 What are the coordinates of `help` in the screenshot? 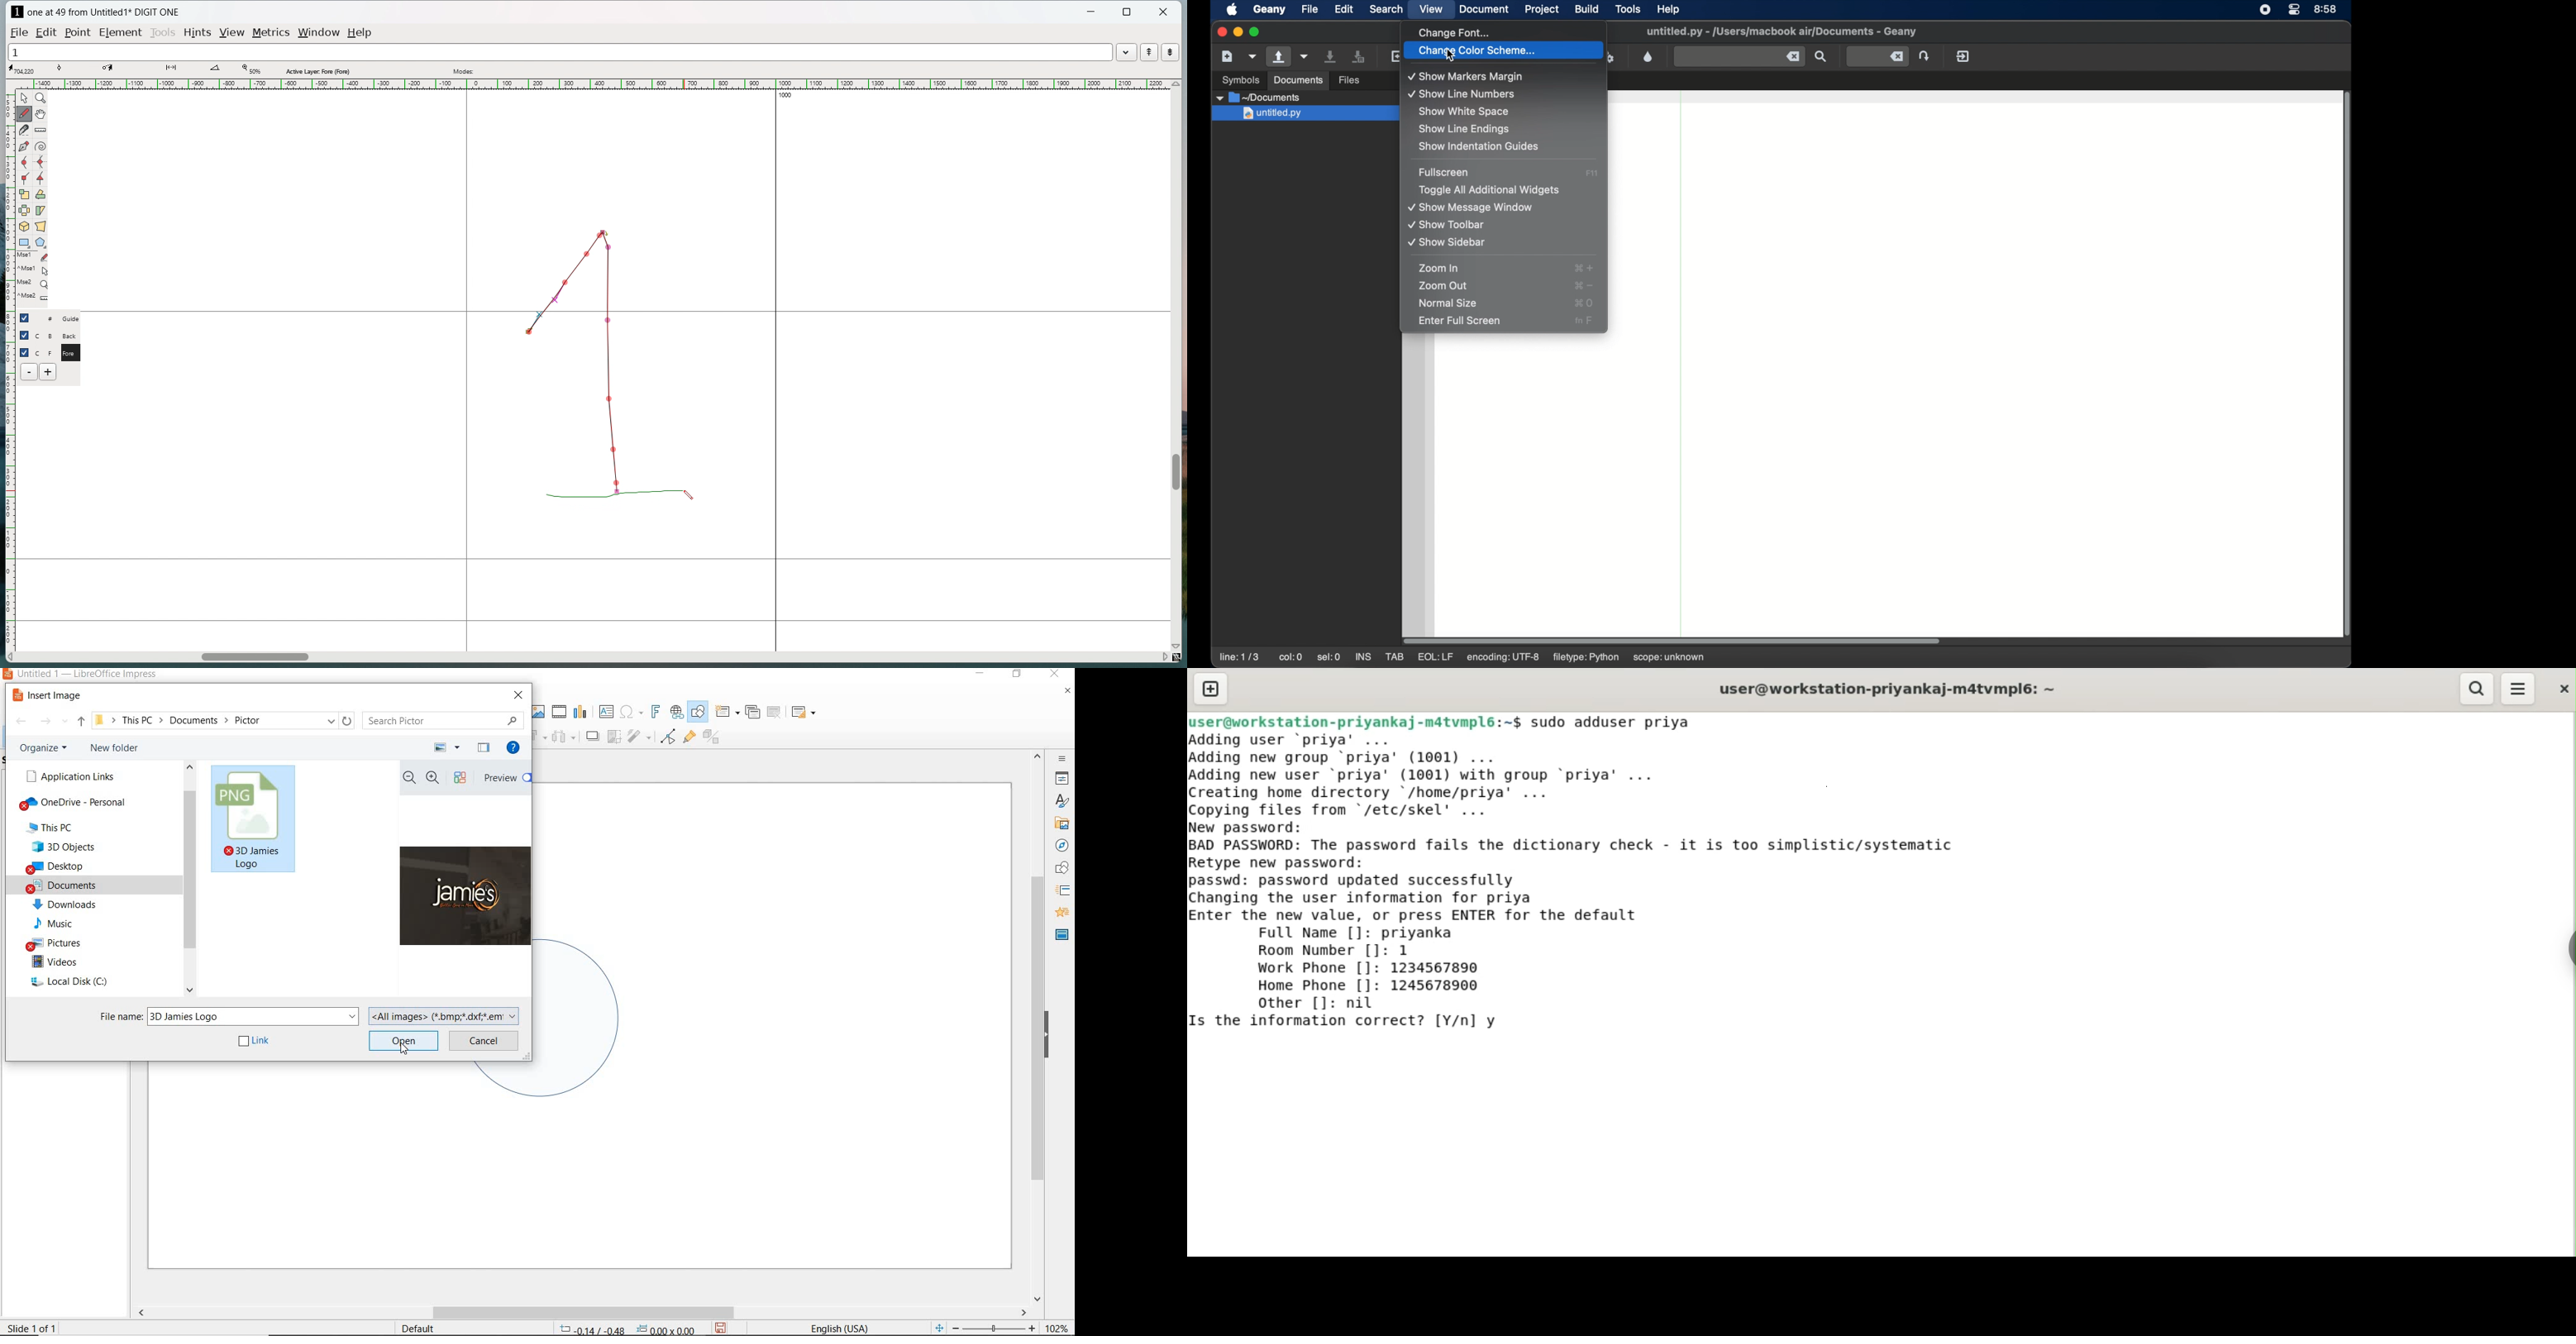 It's located at (361, 33).